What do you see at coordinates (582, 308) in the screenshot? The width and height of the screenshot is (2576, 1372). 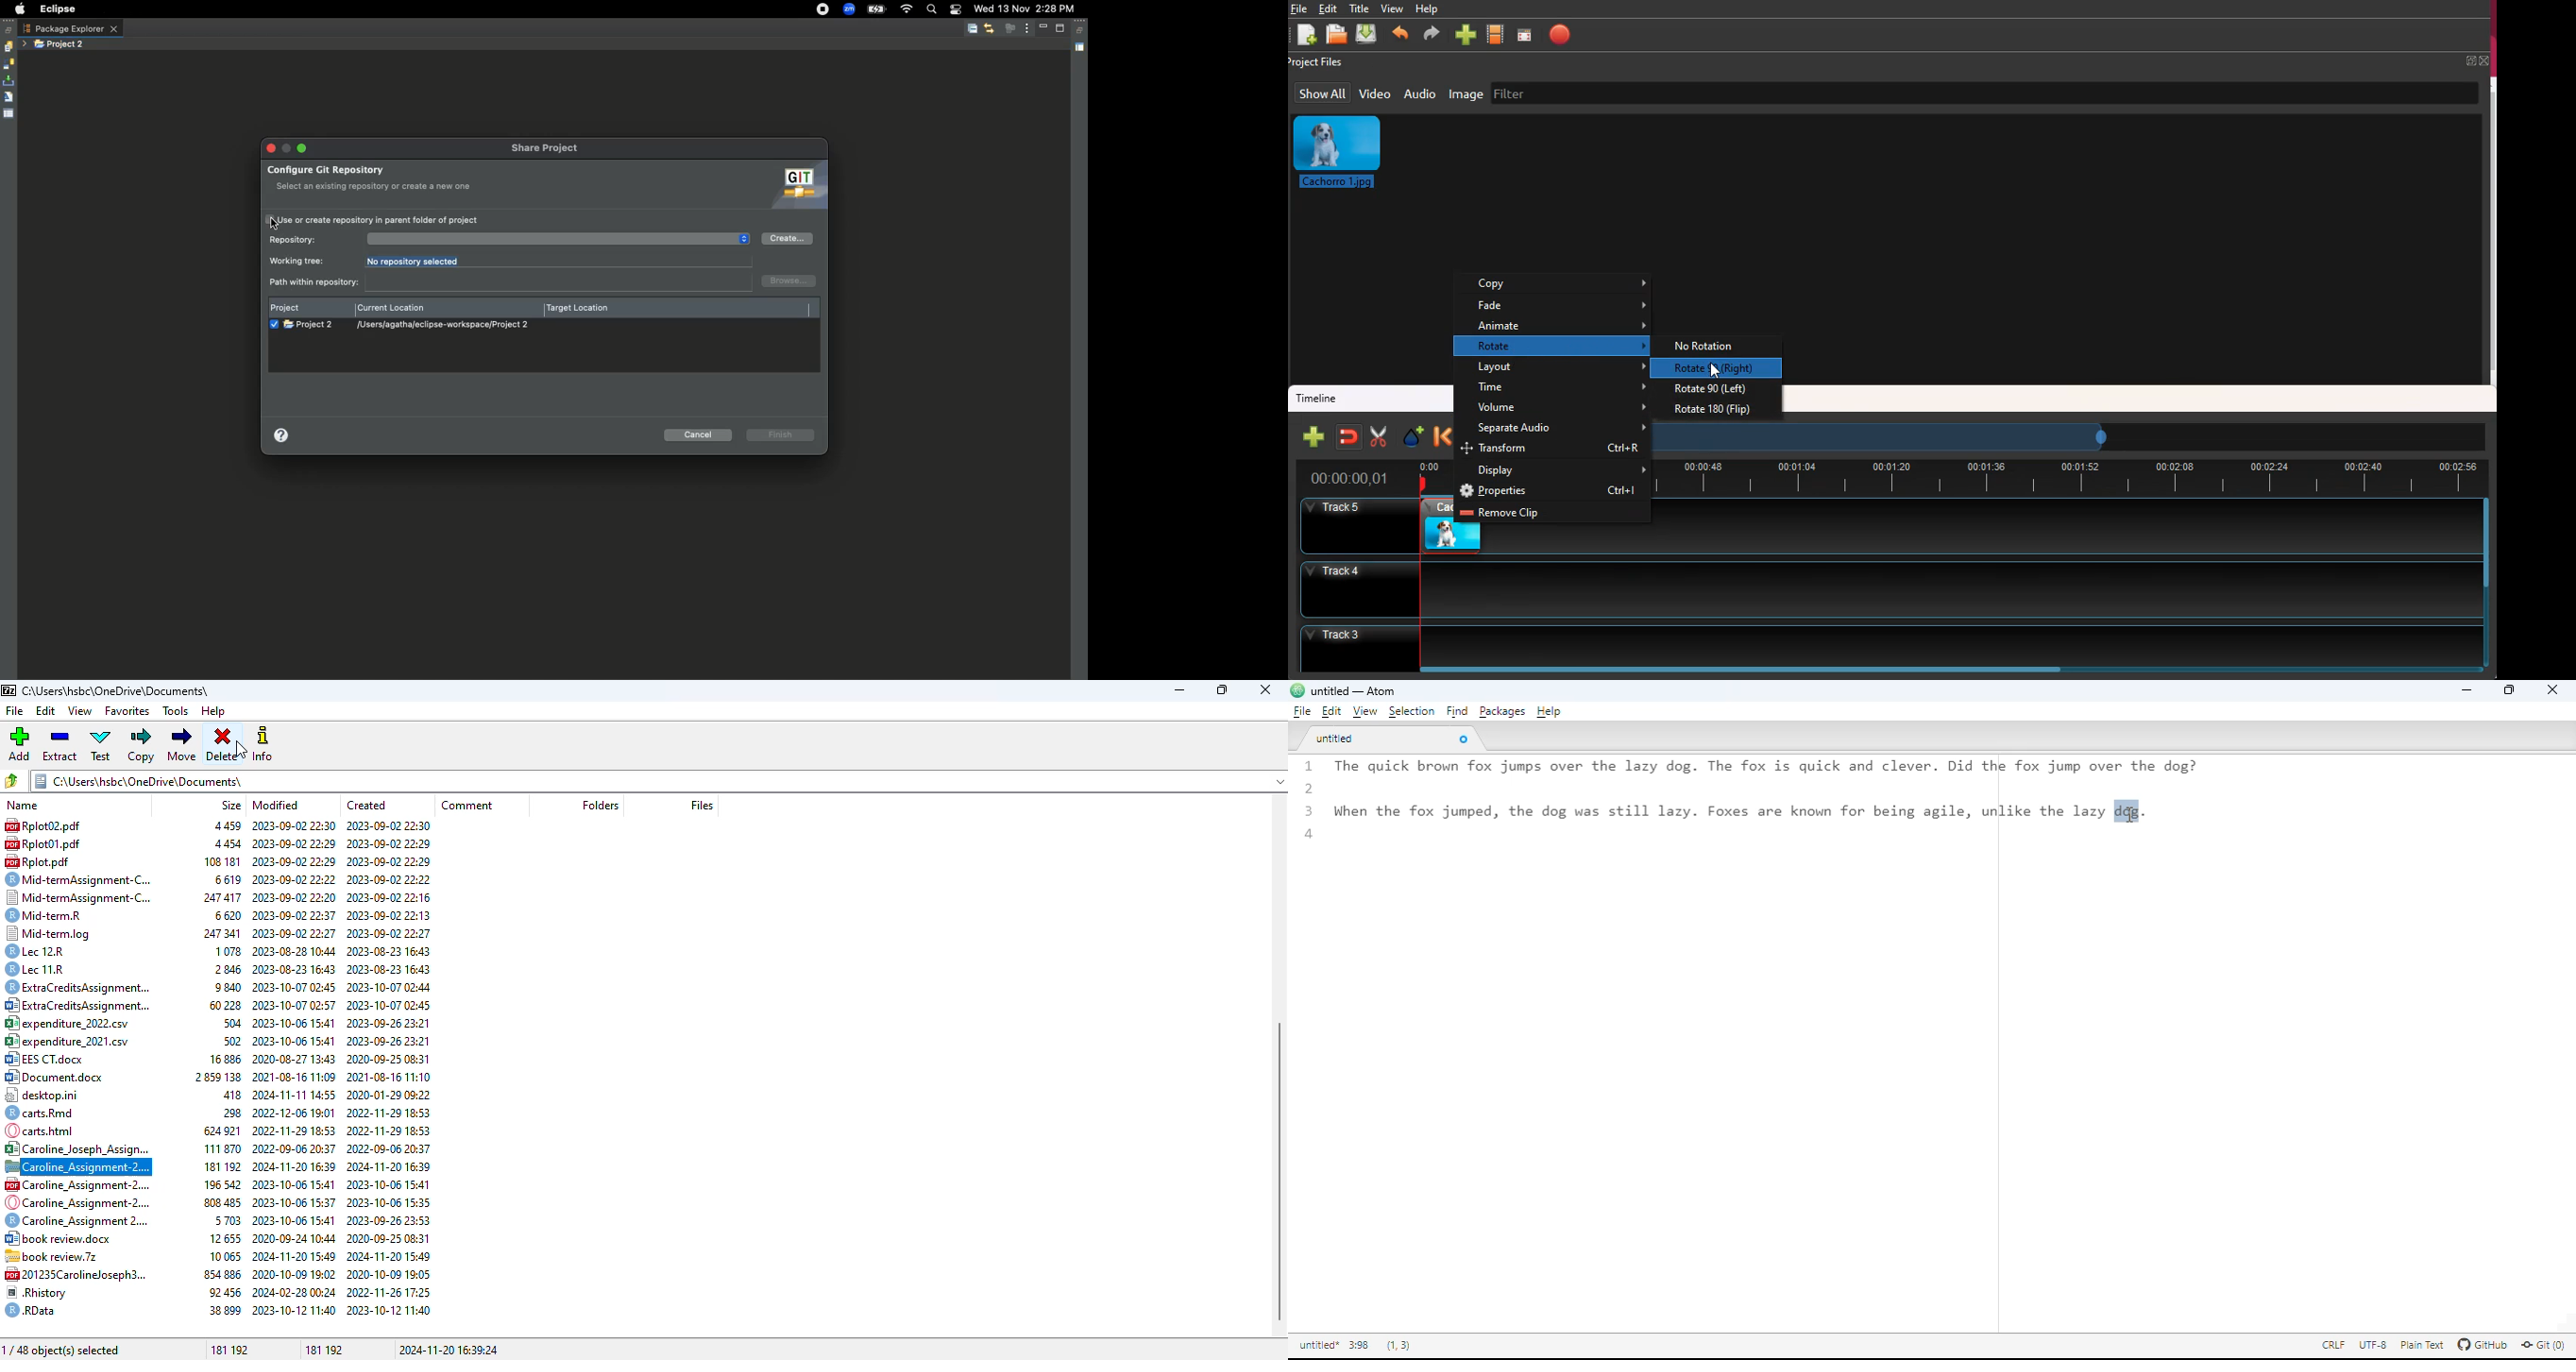 I see `Target location` at bounding box center [582, 308].